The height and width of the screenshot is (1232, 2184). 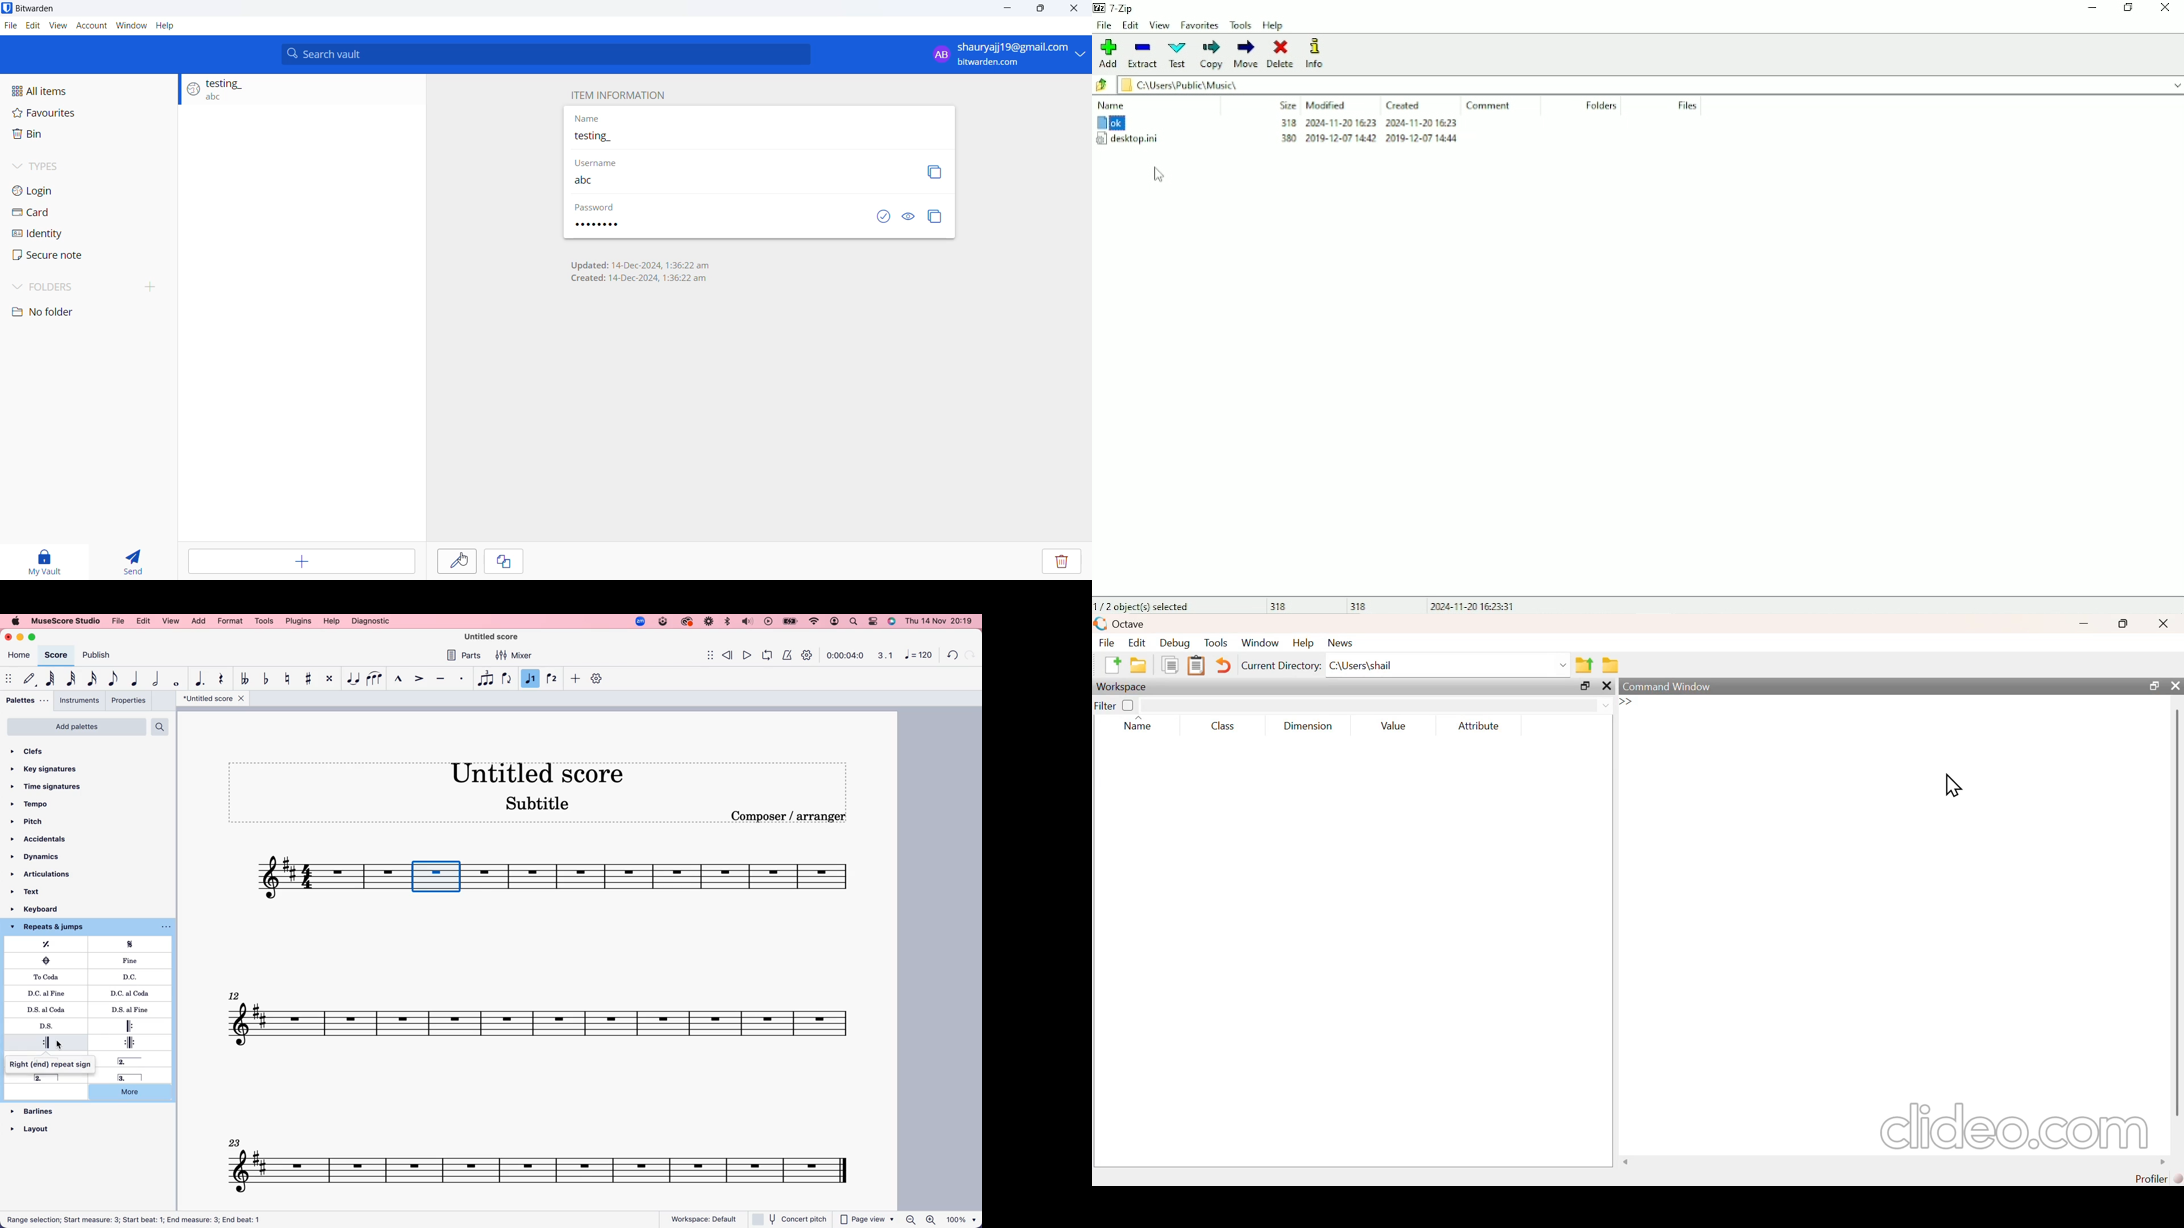 What do you see at coordinates (1623, 702) in the screenshot?
I see `prompt cursor` at bounding box center [1623, 702].